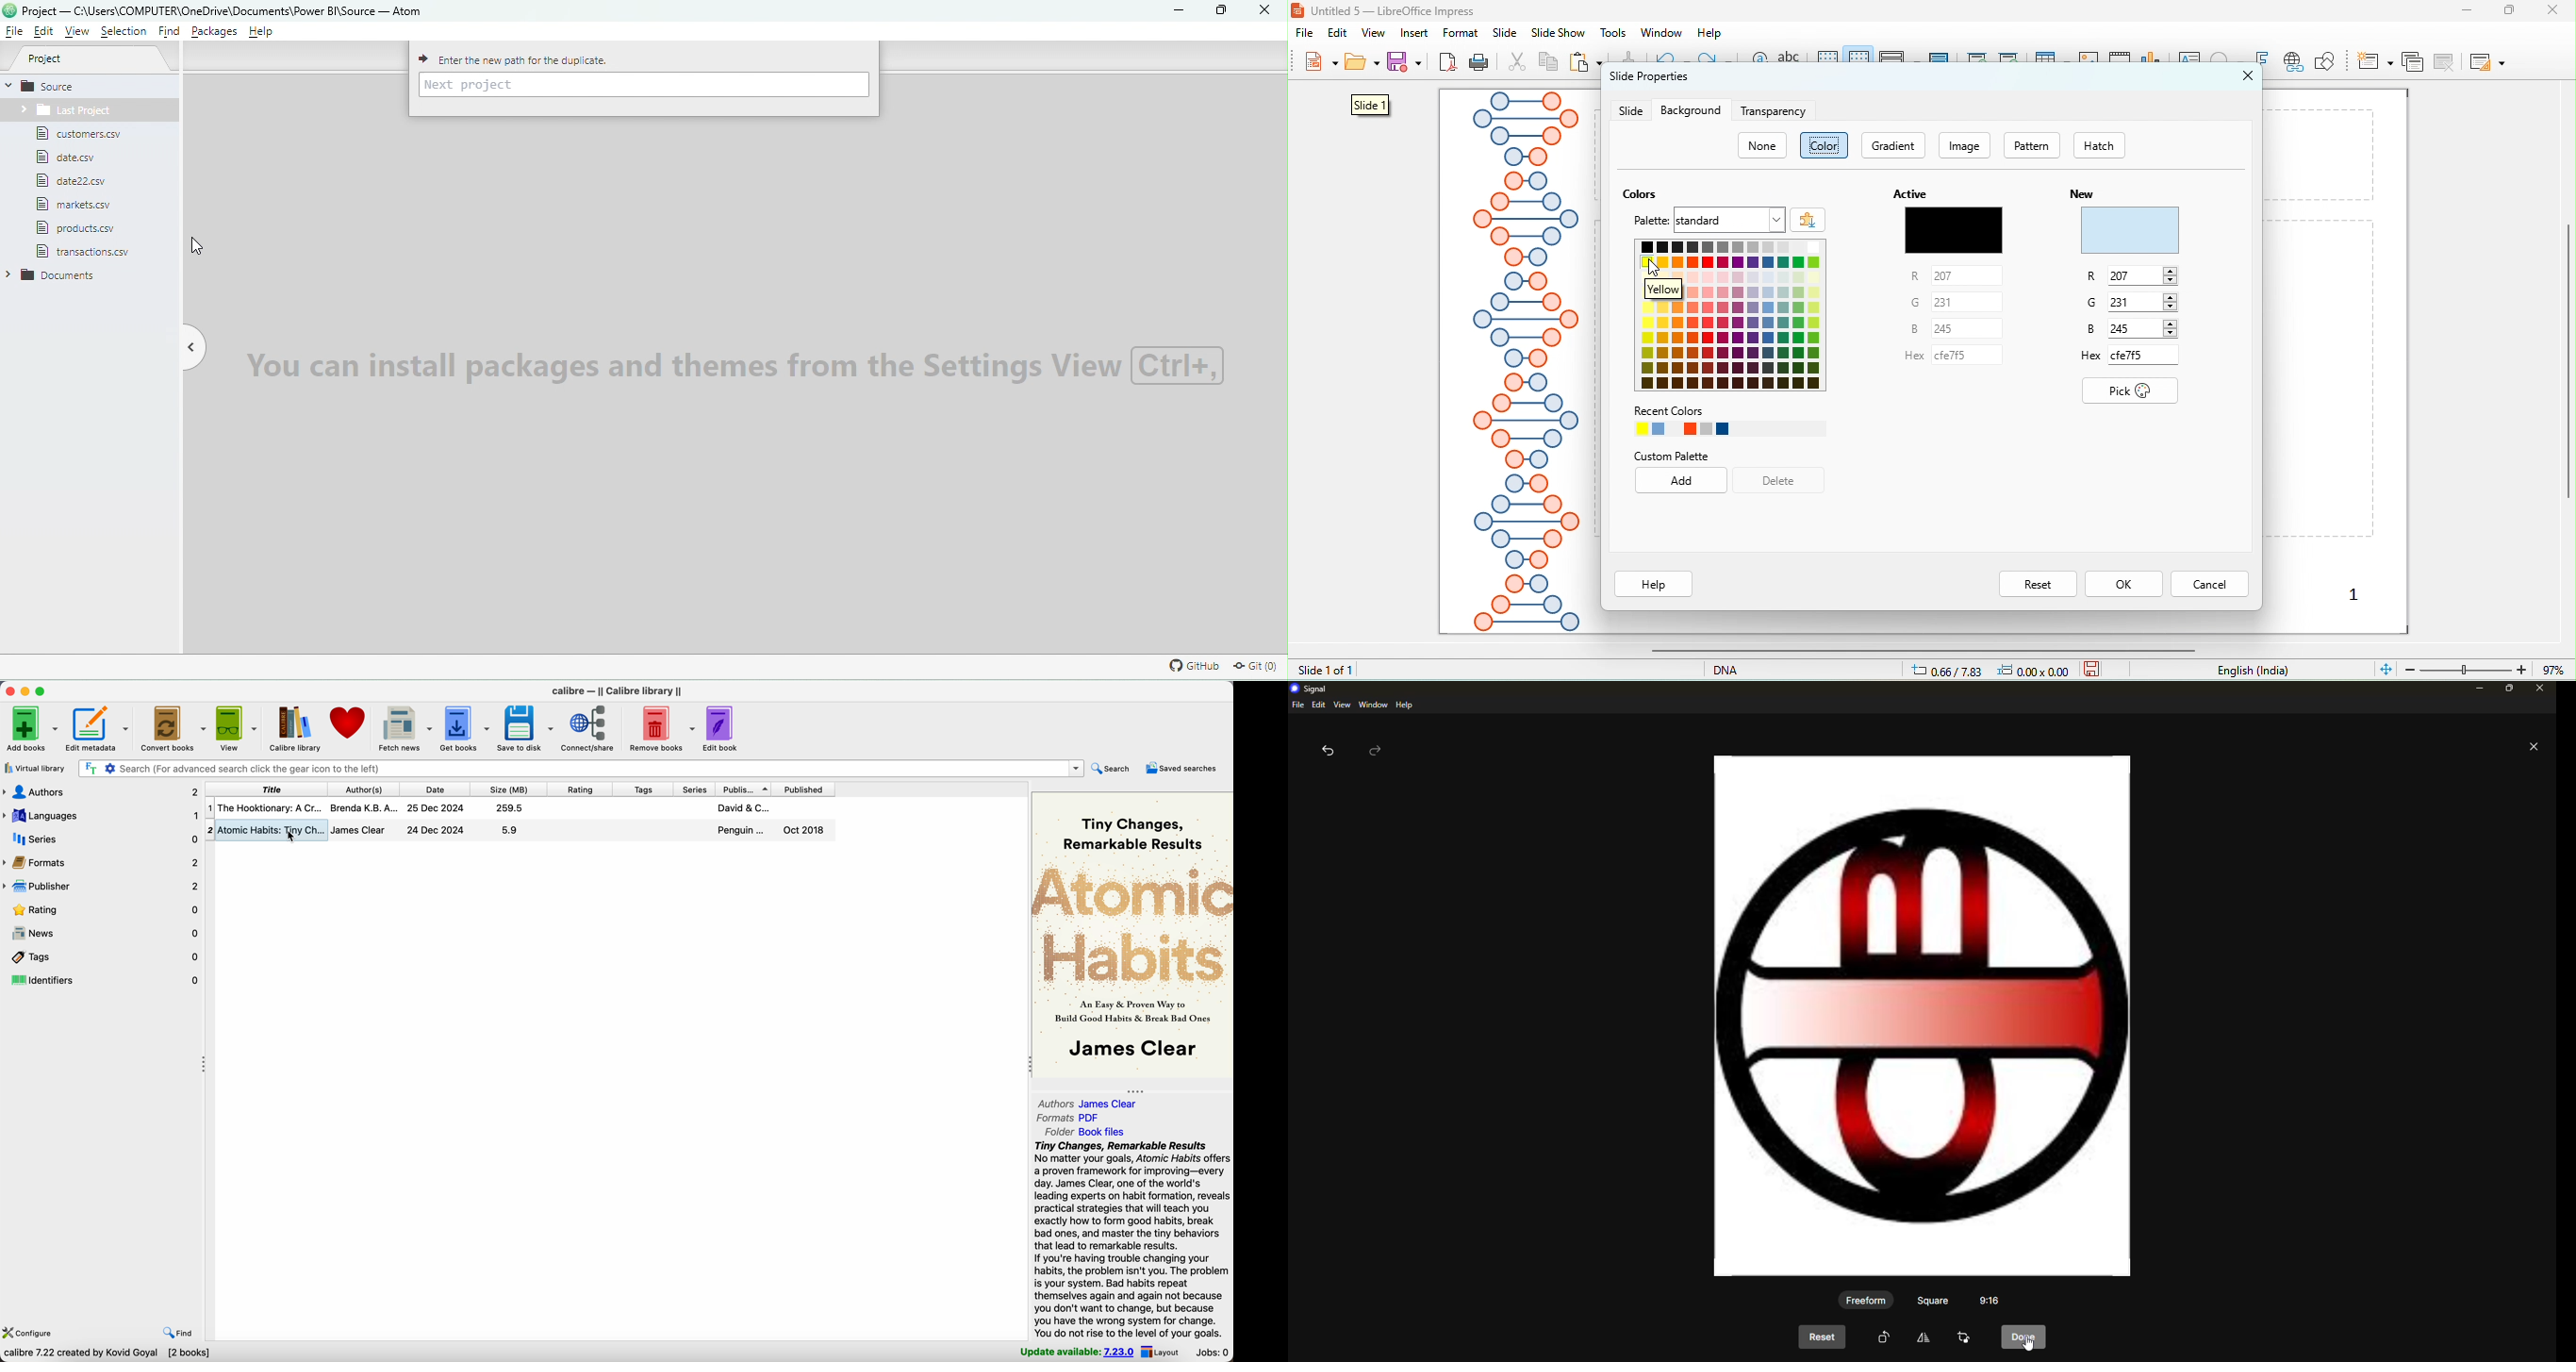 This screenshot has height=1372, width=2576. I want to click on 2| Atomic Habits: Tiny Ch..., so click(272, 829).